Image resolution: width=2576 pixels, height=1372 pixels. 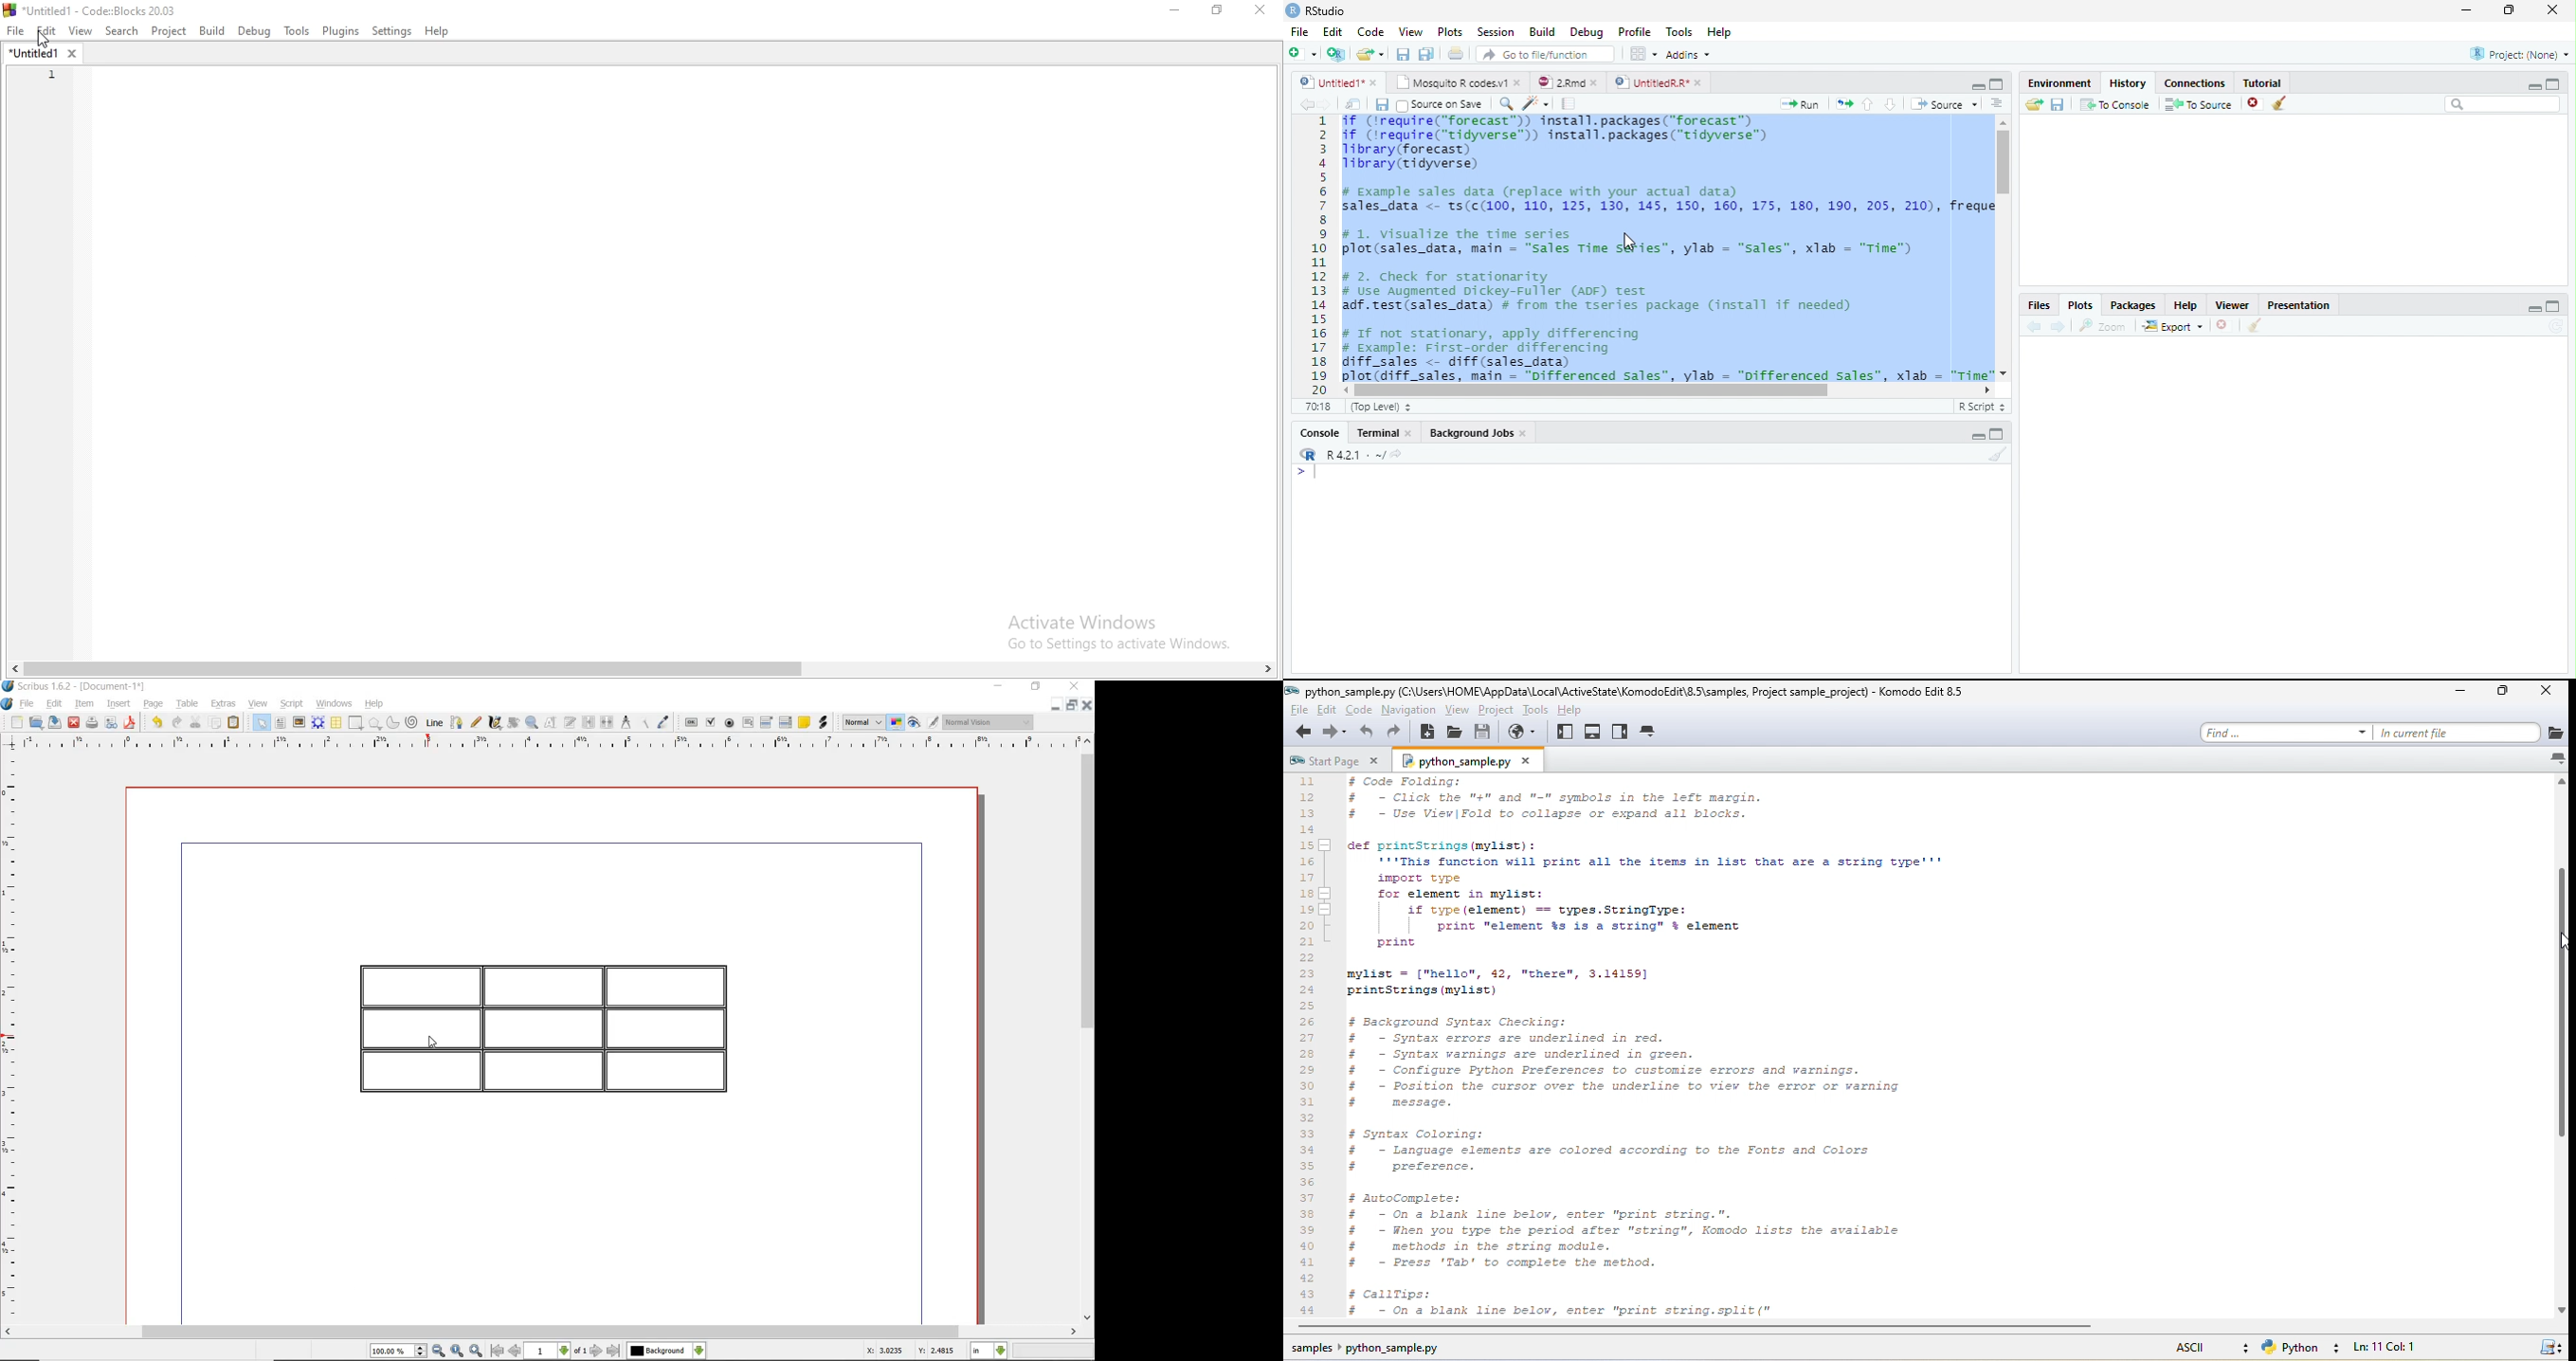 I want to click on Delete, so click(x=2222, y=325).